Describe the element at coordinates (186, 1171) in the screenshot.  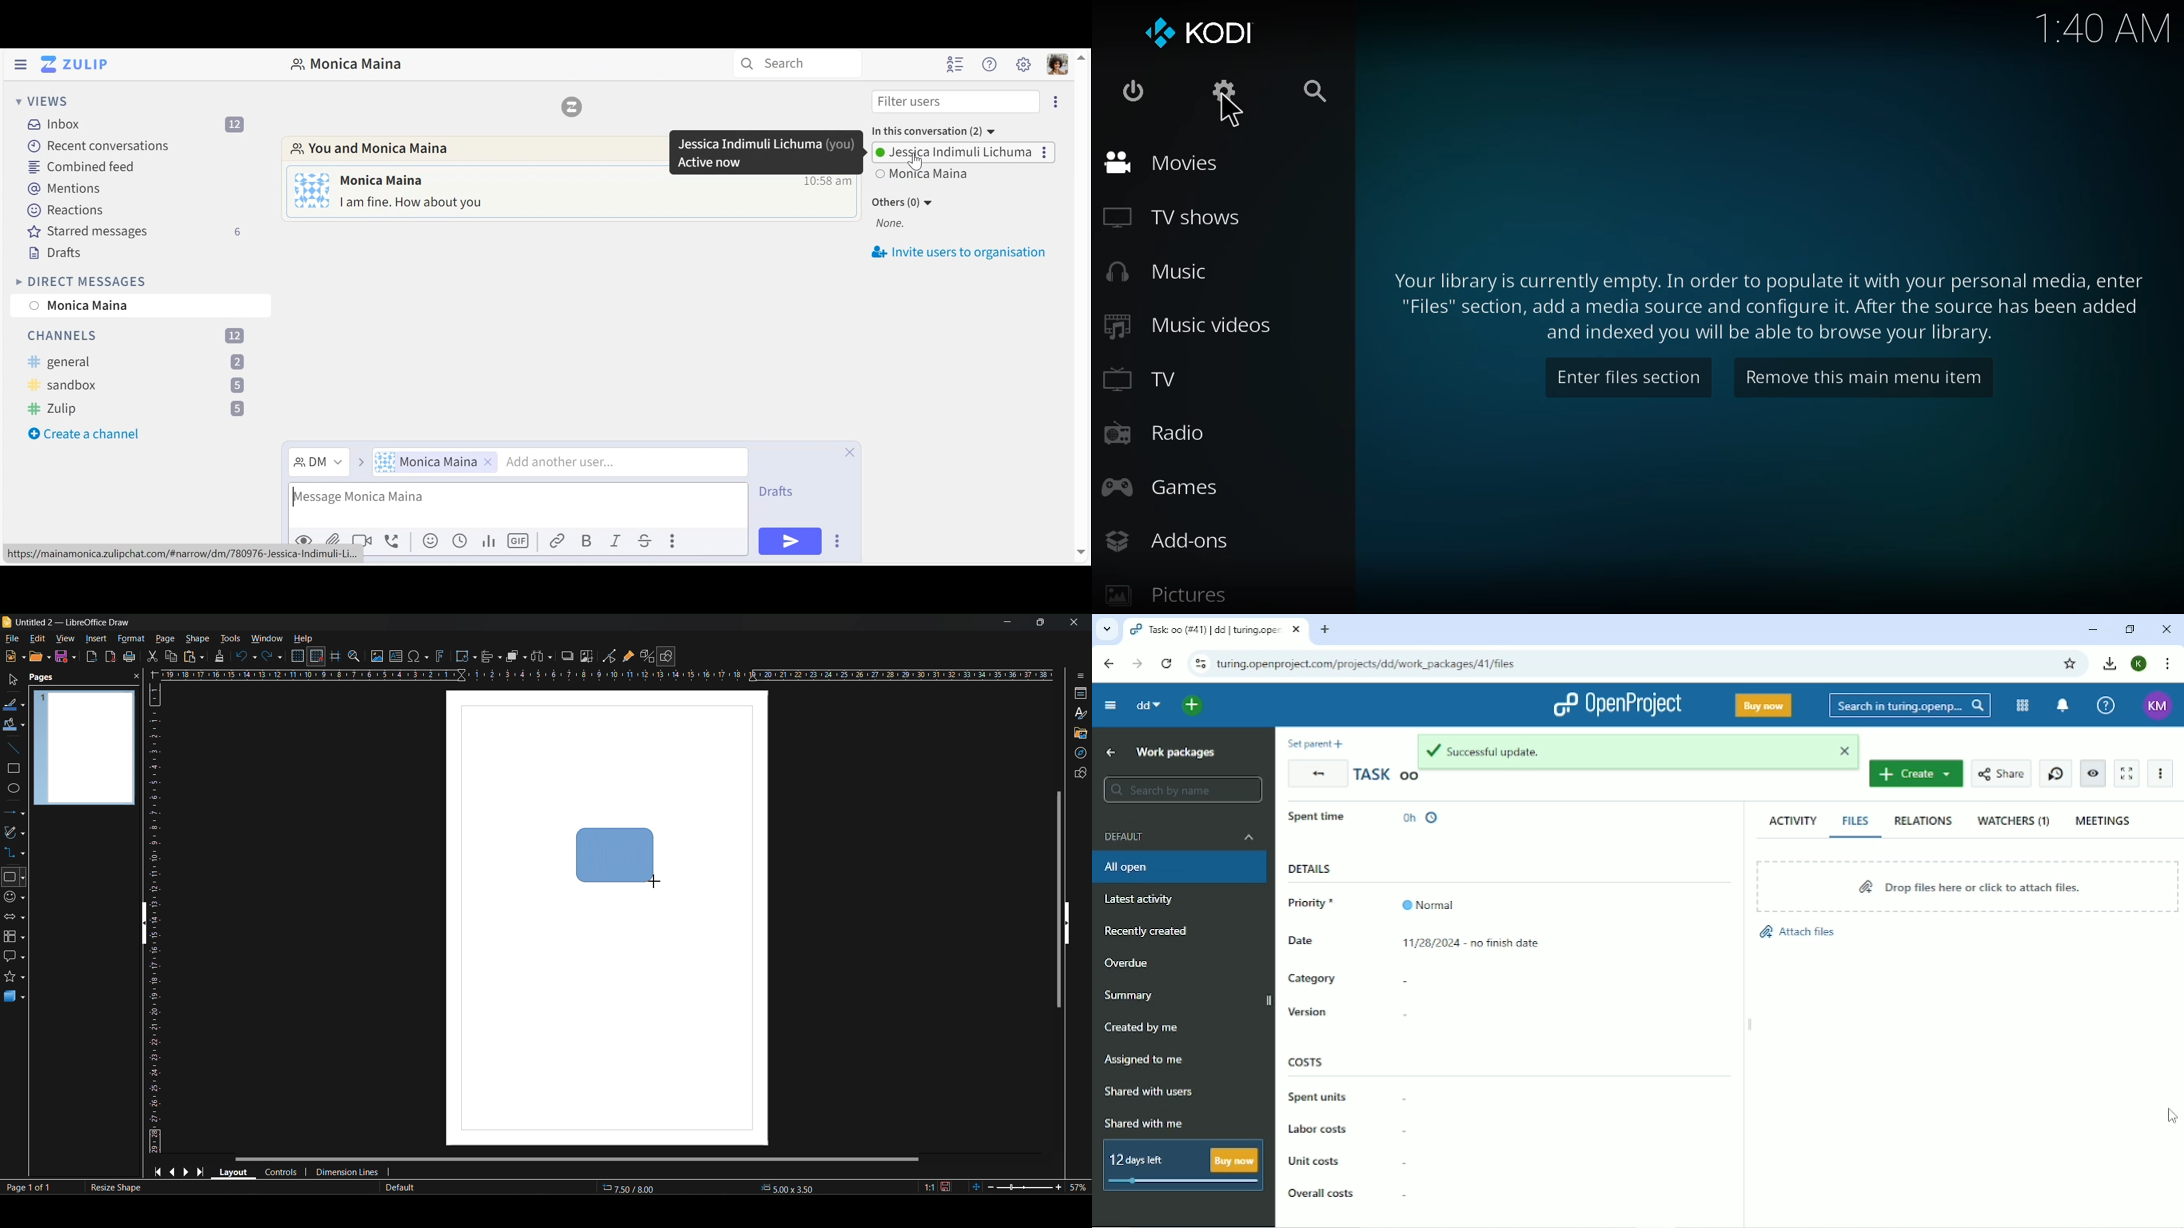
I see `next` at that location.